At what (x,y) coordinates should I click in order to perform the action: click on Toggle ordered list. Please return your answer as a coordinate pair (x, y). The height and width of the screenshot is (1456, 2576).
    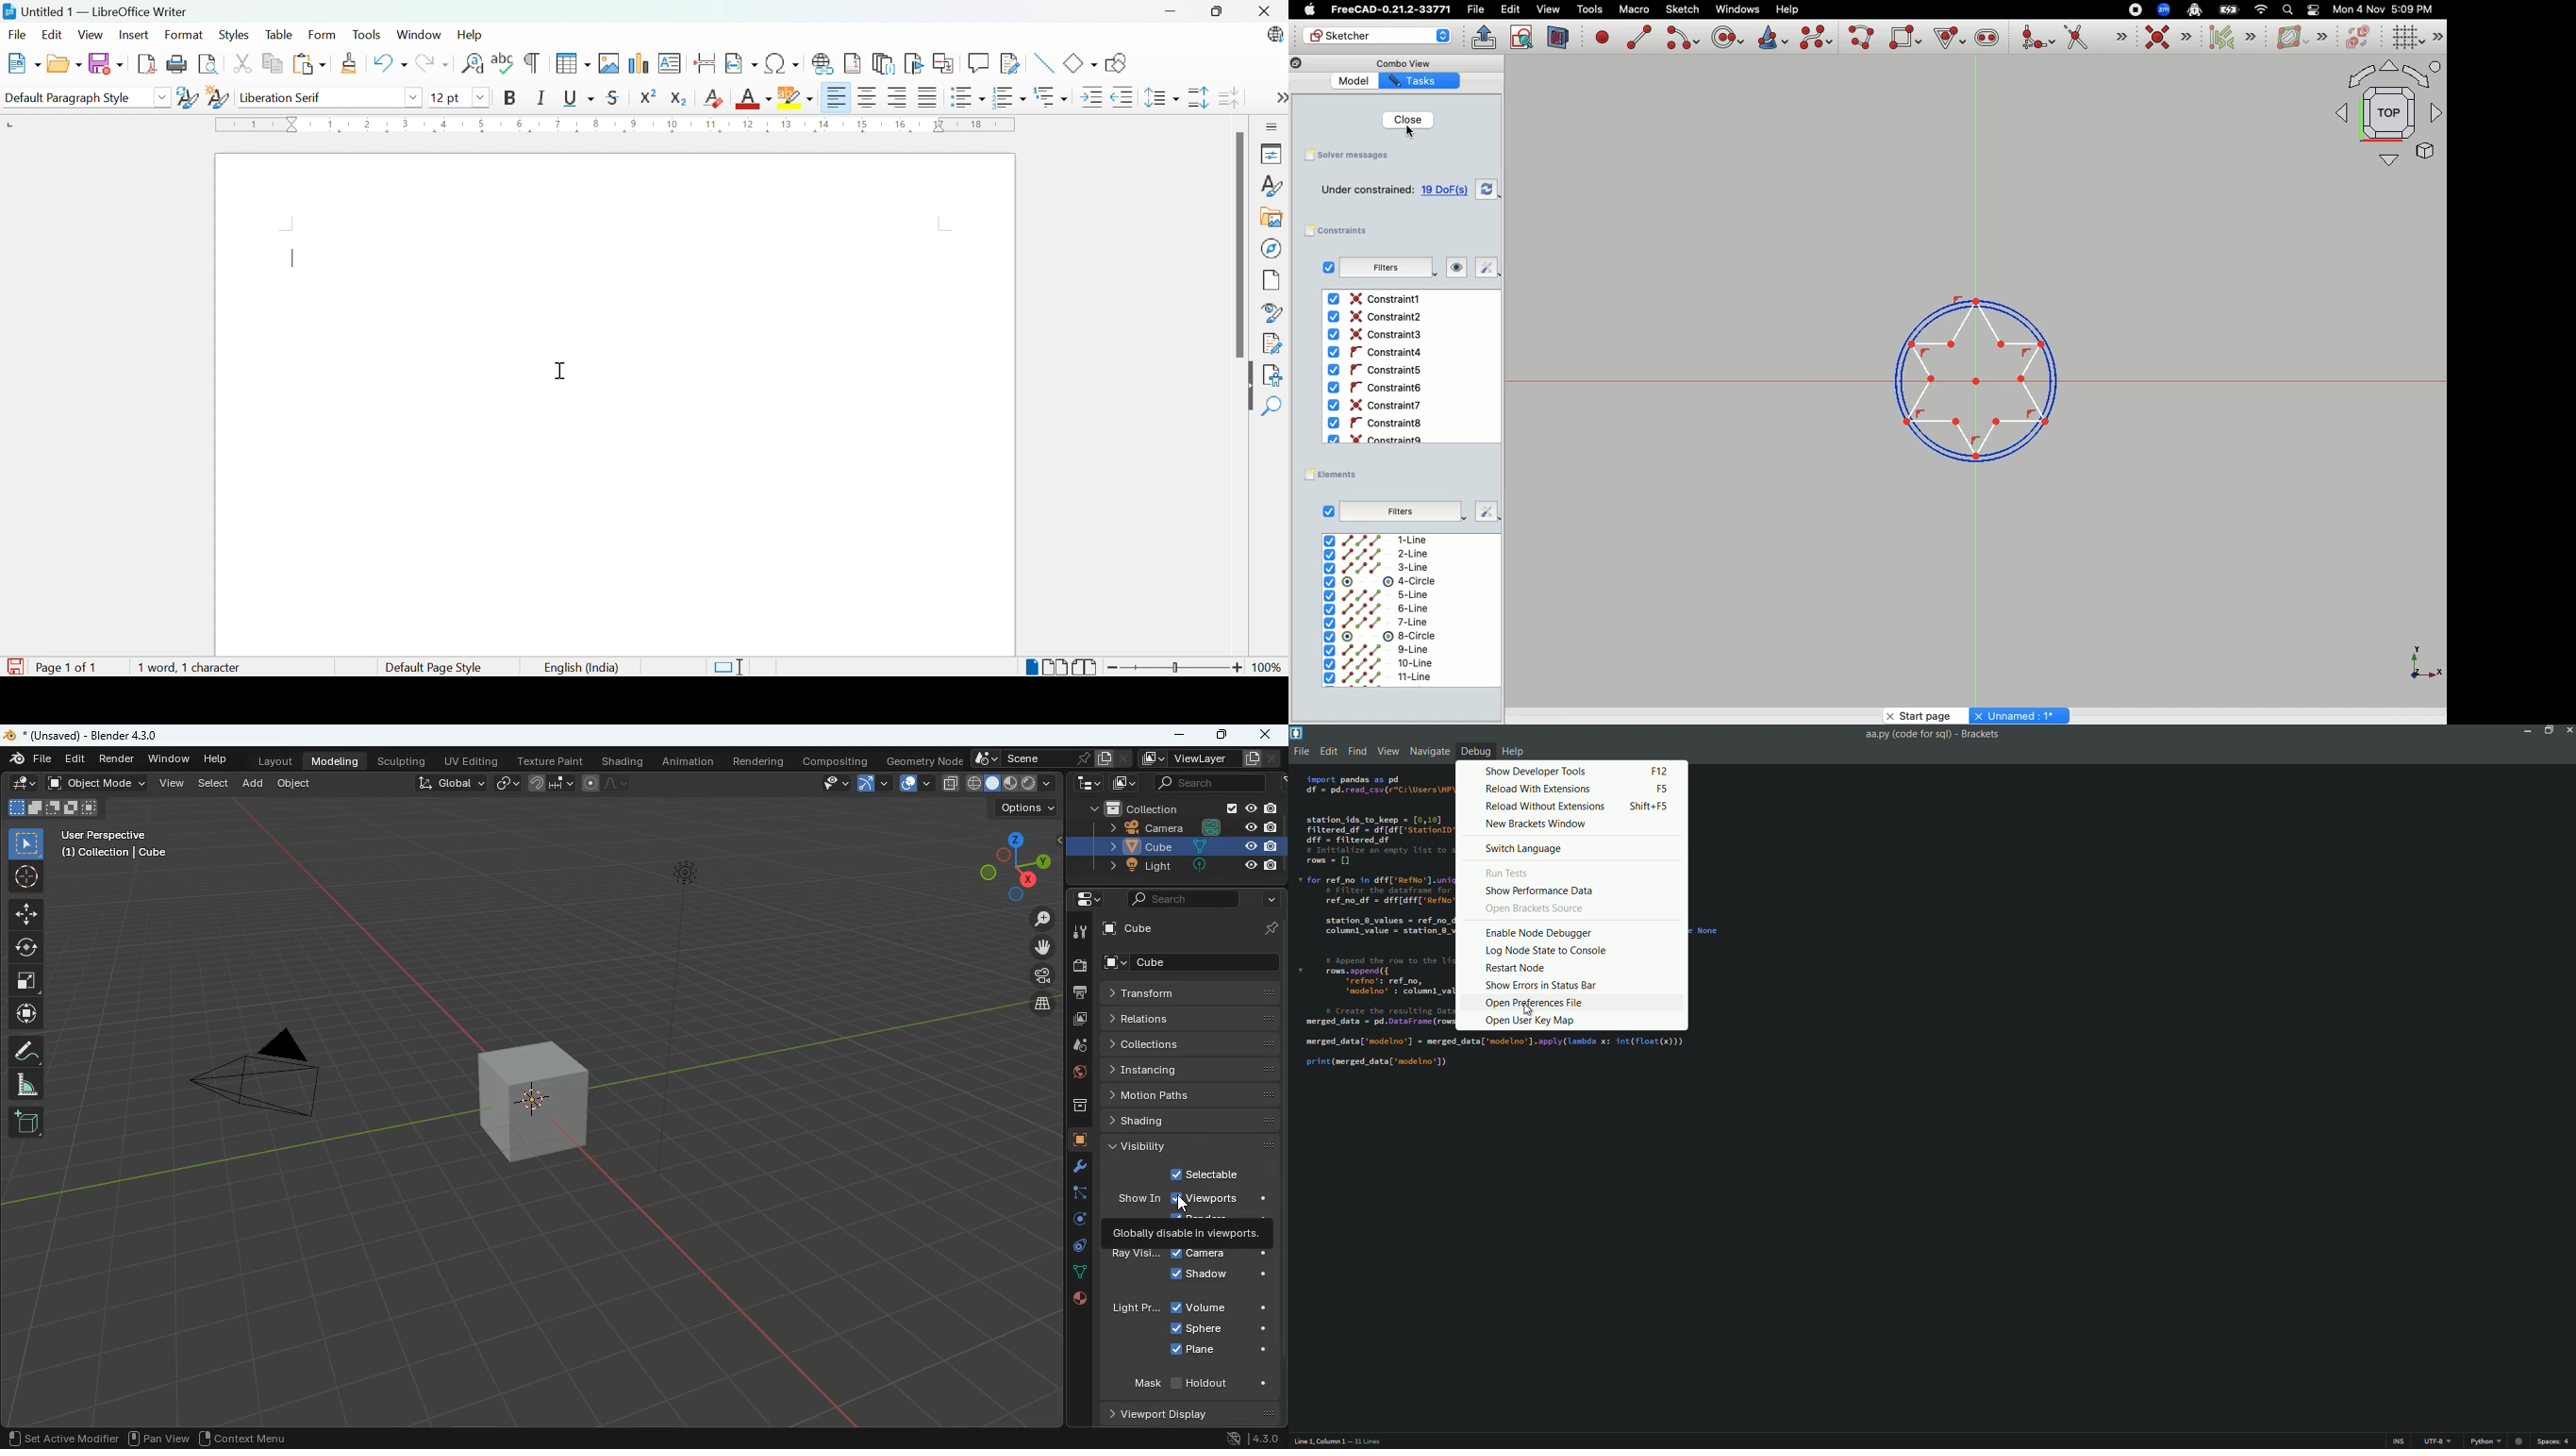
    Looking at the image, I should click on (1010, 98).